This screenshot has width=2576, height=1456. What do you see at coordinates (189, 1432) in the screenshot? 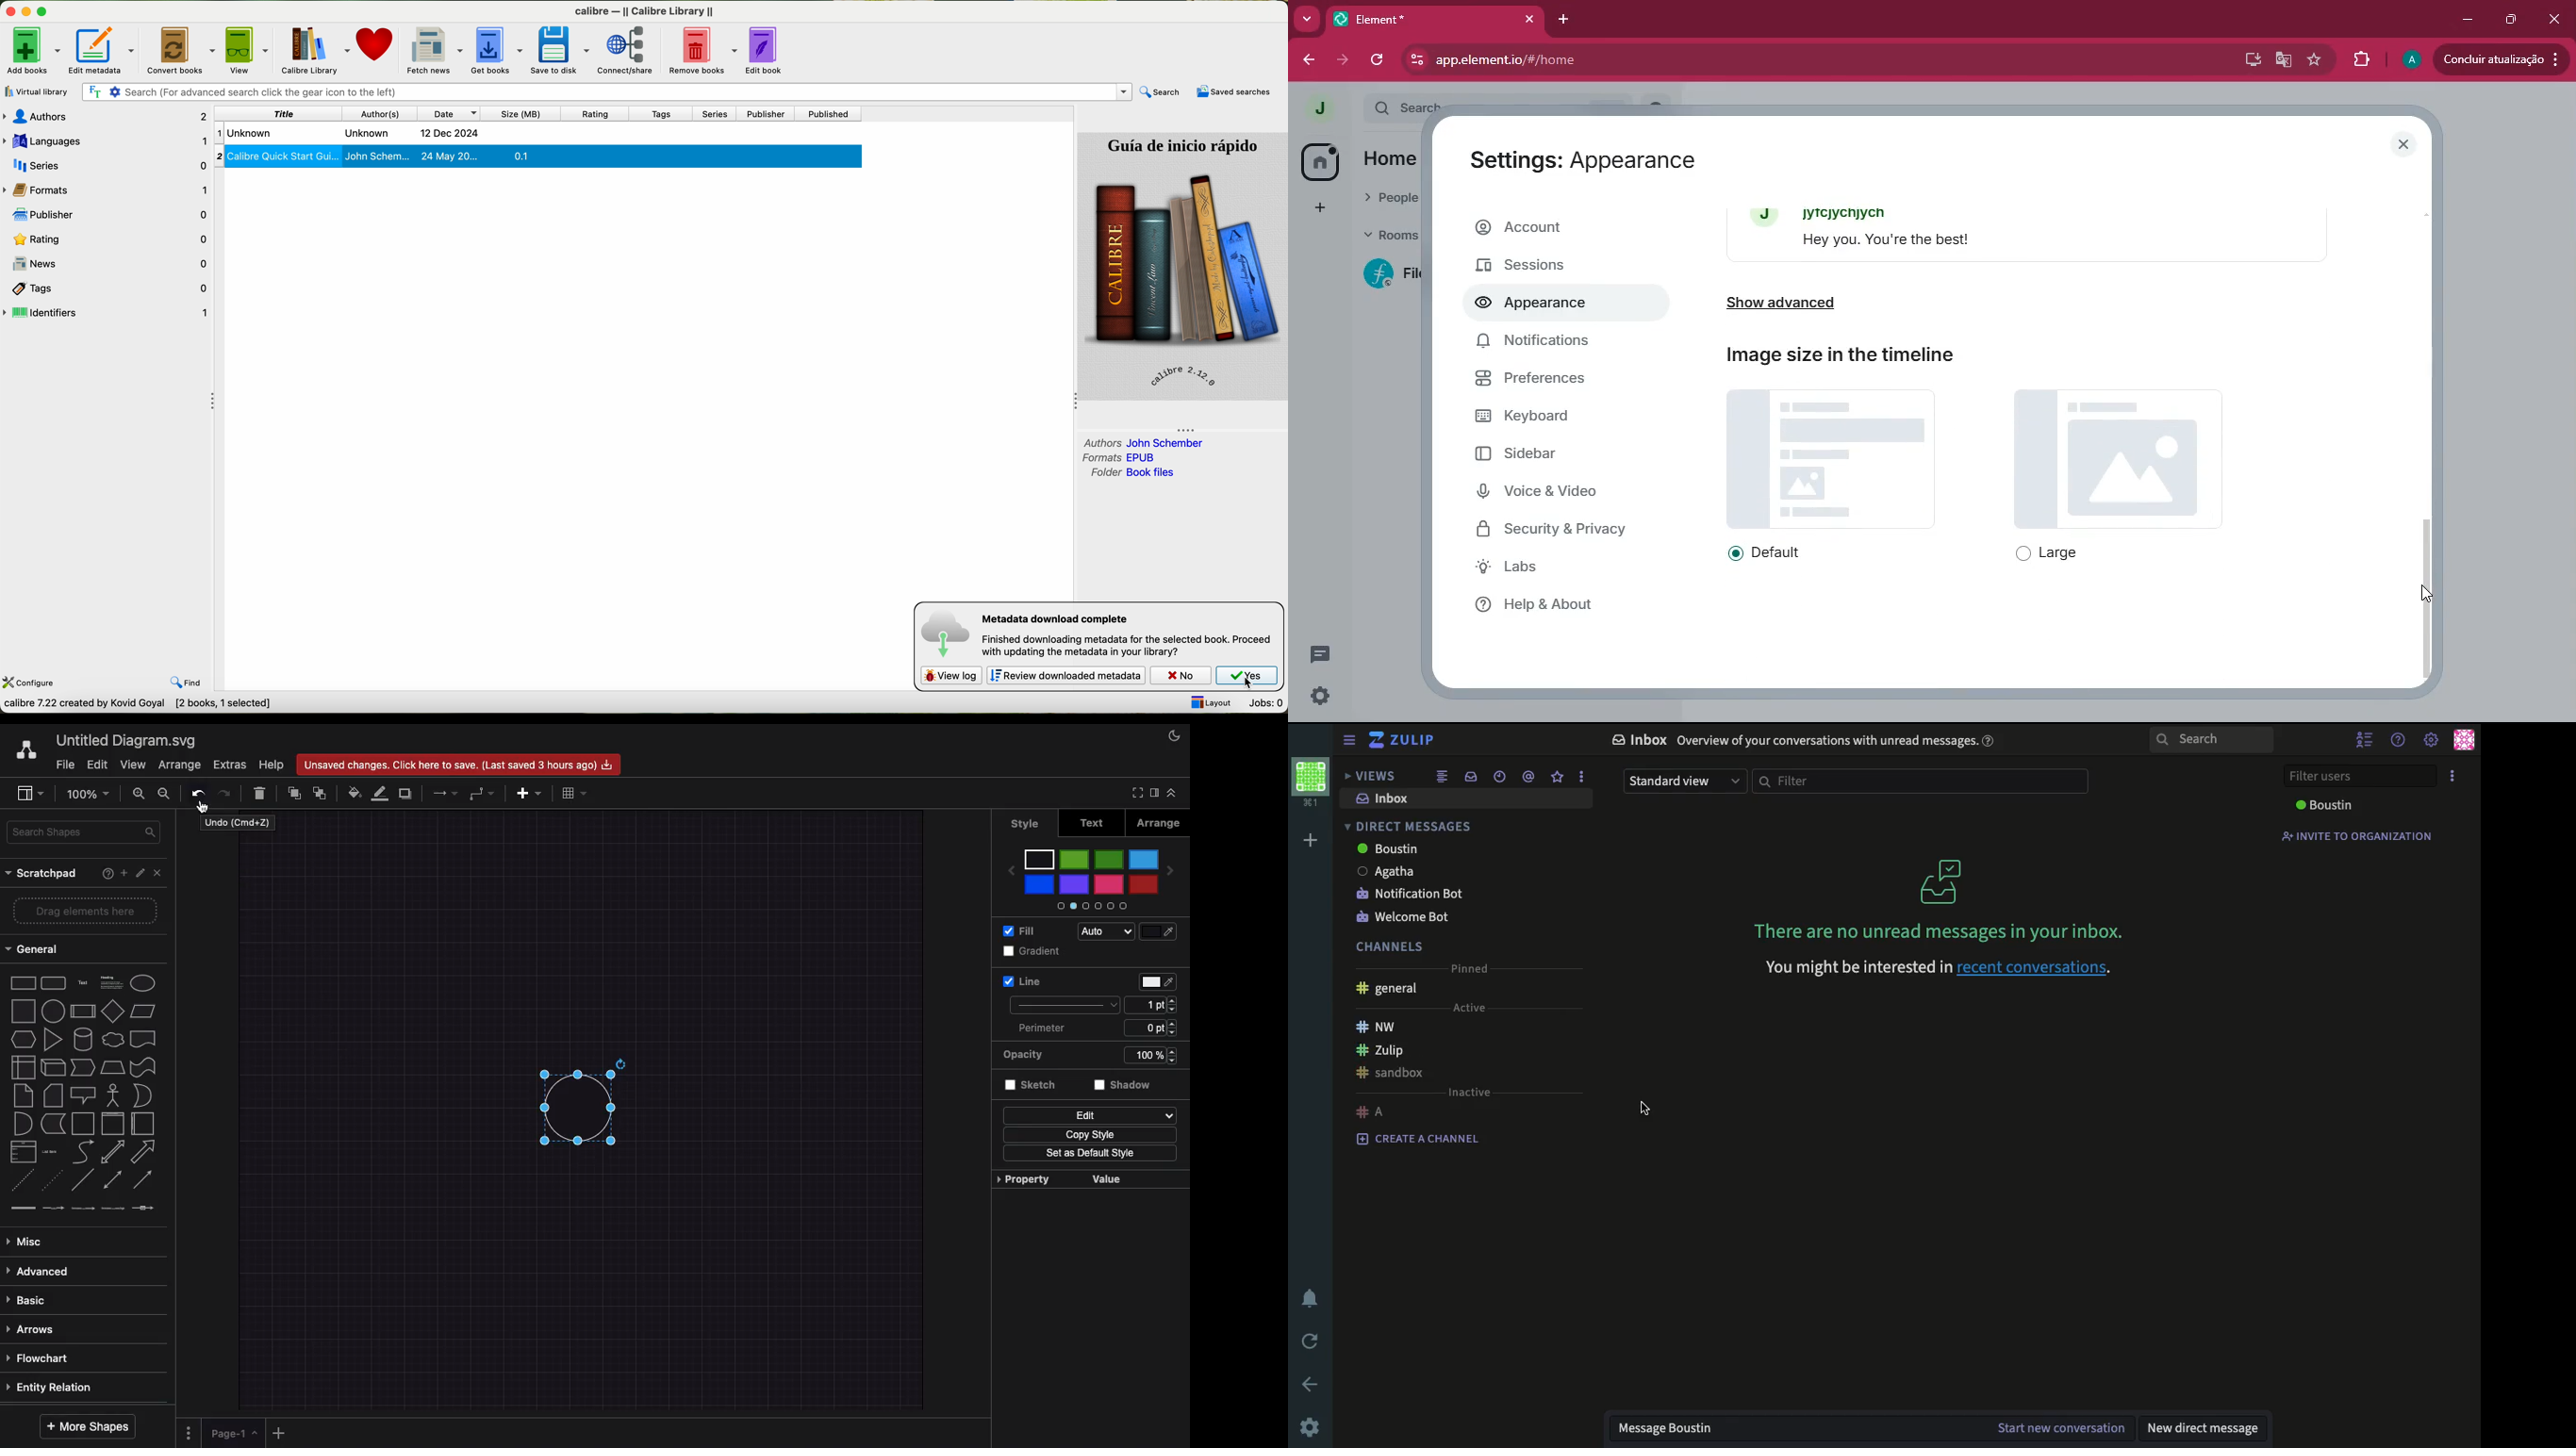
I see `Options ` at bounding box center [189, 1432].